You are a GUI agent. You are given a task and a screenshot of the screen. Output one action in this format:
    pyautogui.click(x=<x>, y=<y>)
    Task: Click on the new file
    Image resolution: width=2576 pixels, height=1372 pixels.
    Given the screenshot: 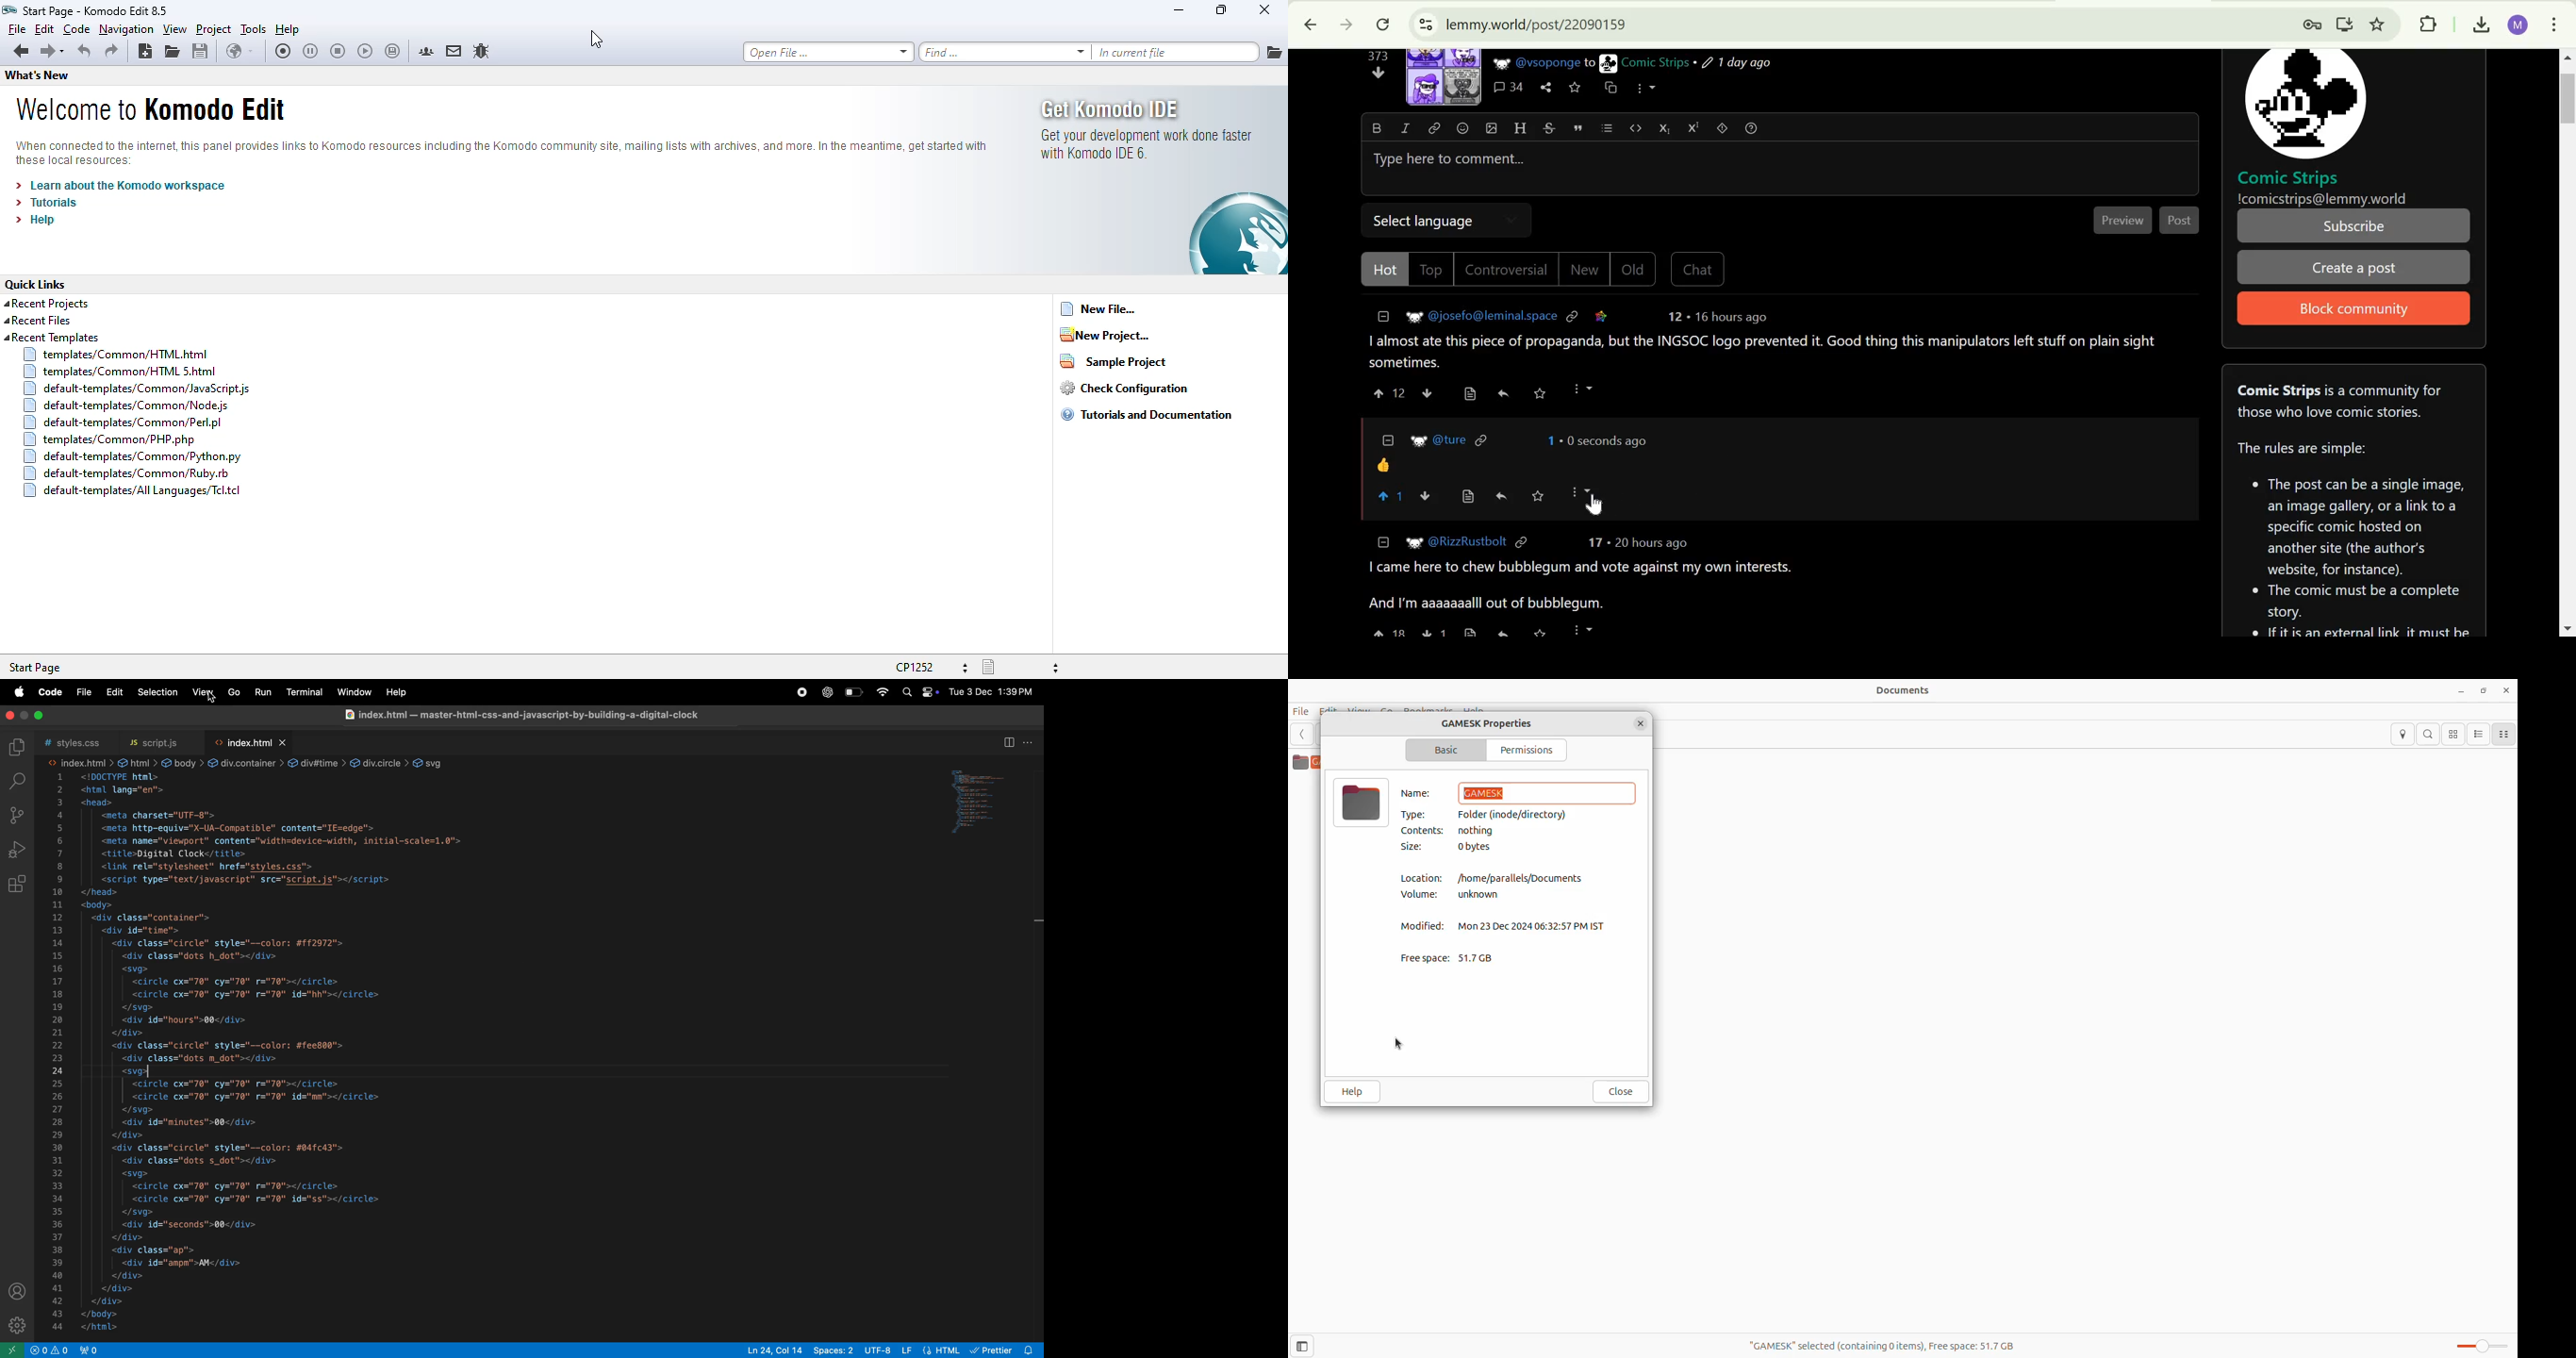 What is the action you would take?
    pyautogui.click(x=1098, y=308)
    